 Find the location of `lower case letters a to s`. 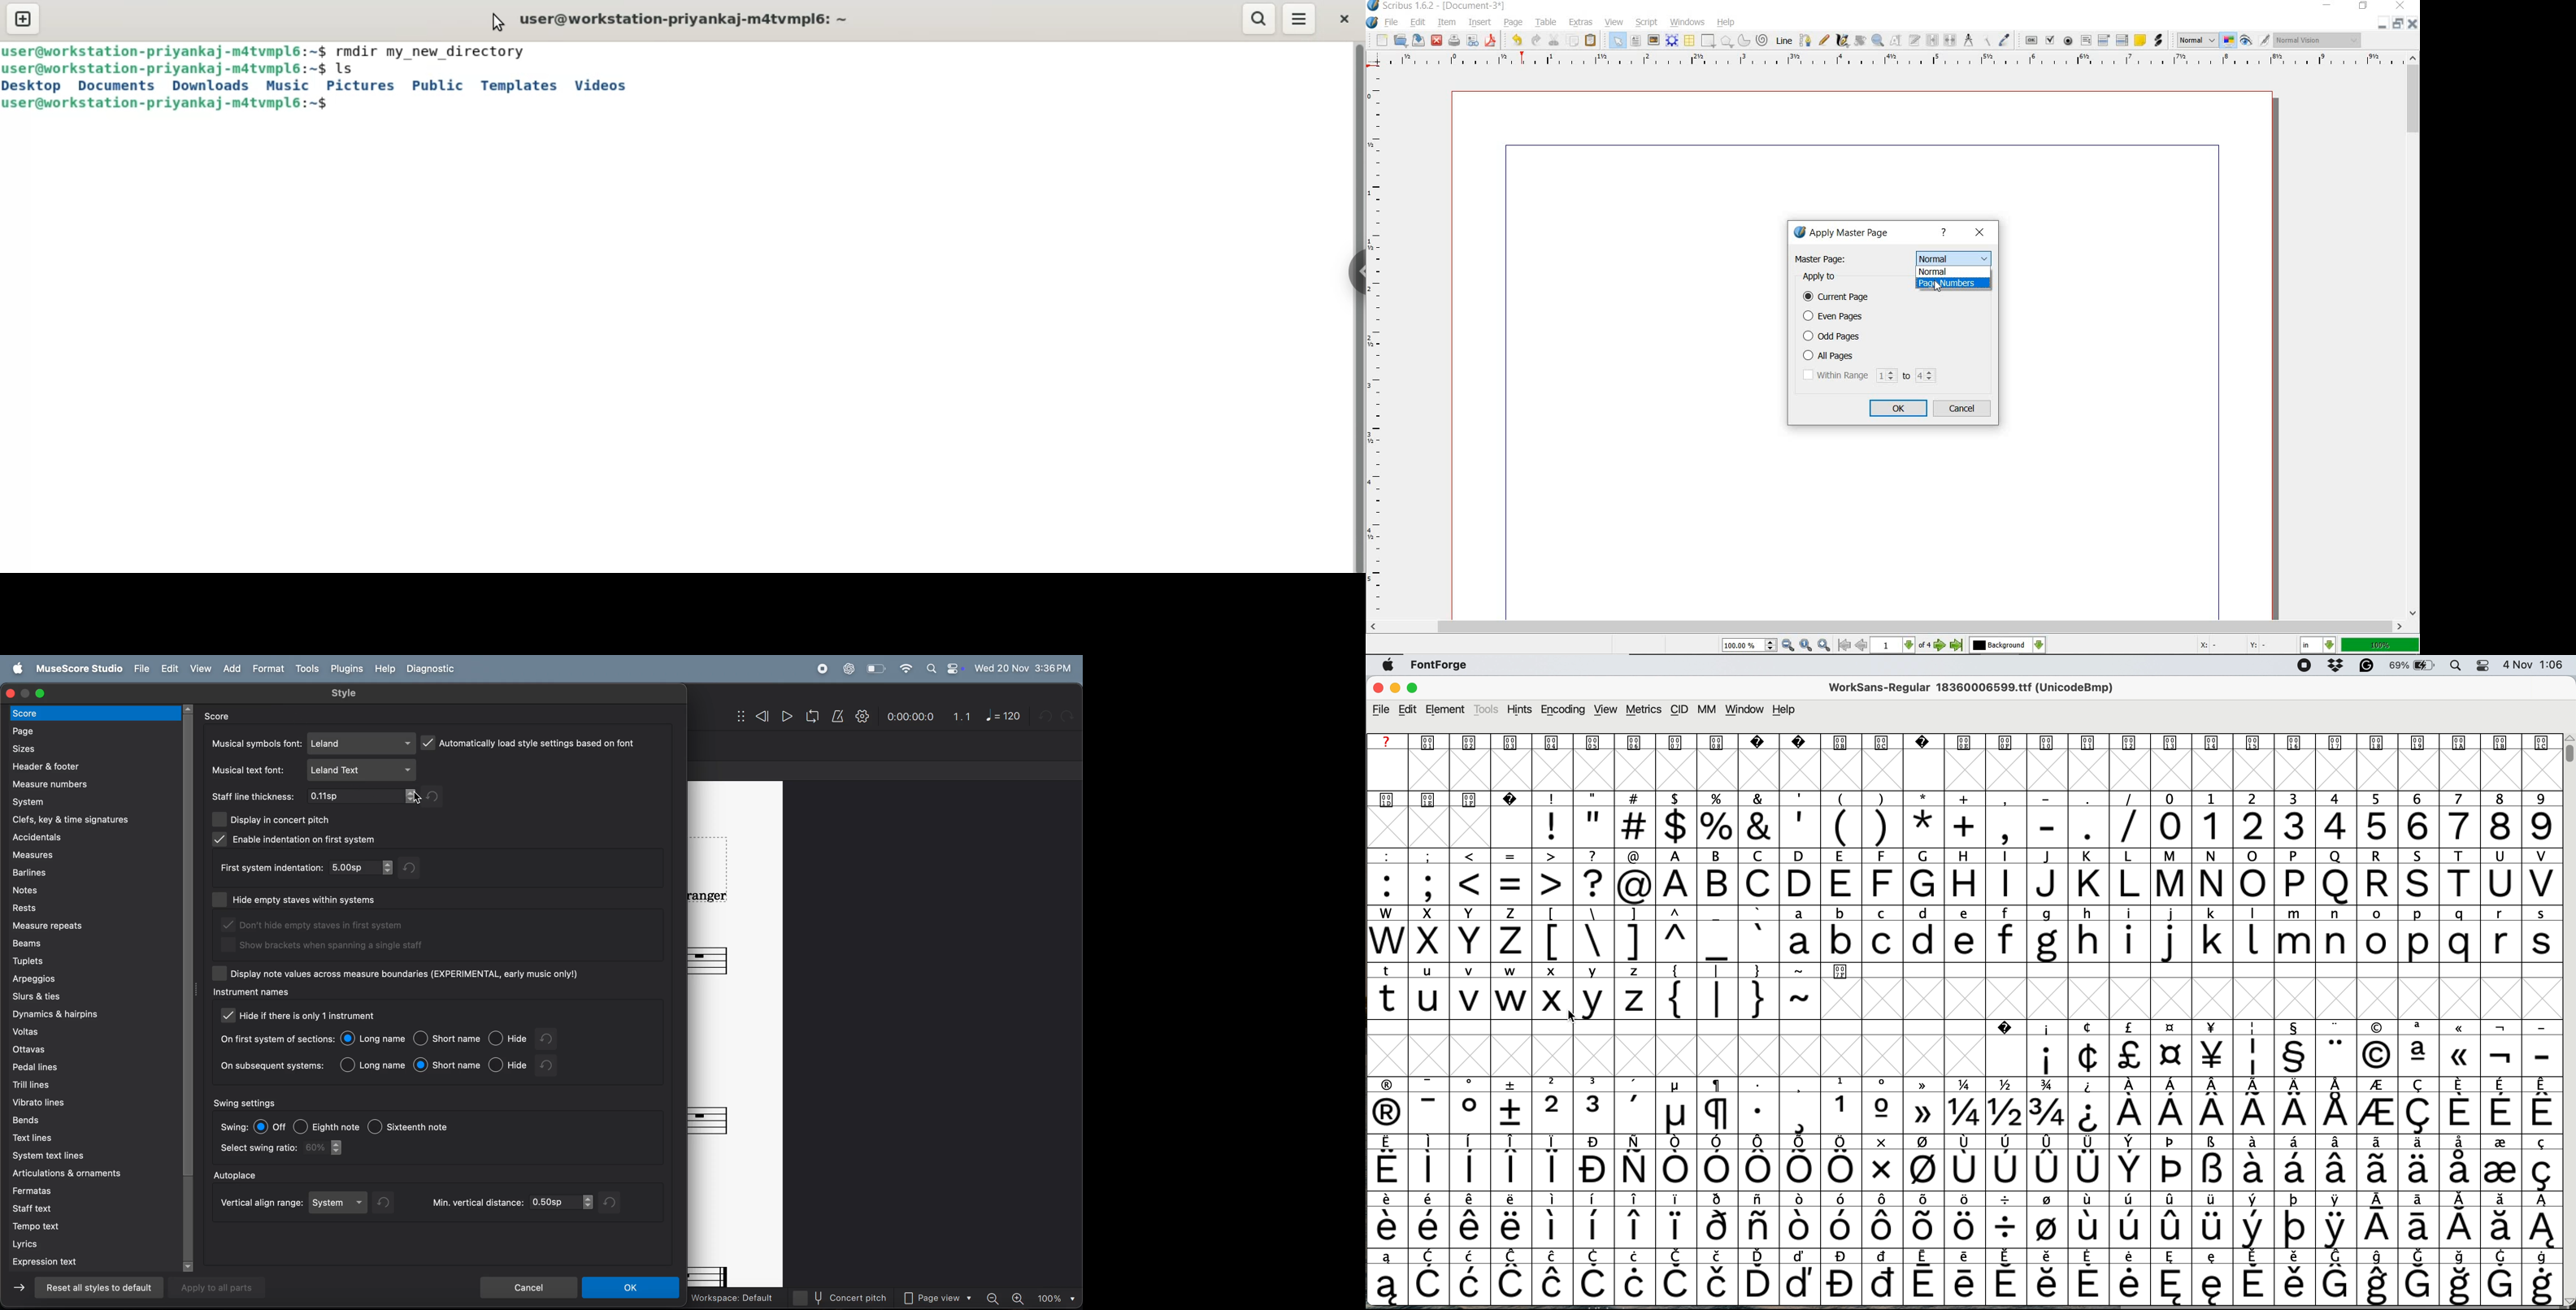

lower case letters a to s is located at coordinates (2167, 941).